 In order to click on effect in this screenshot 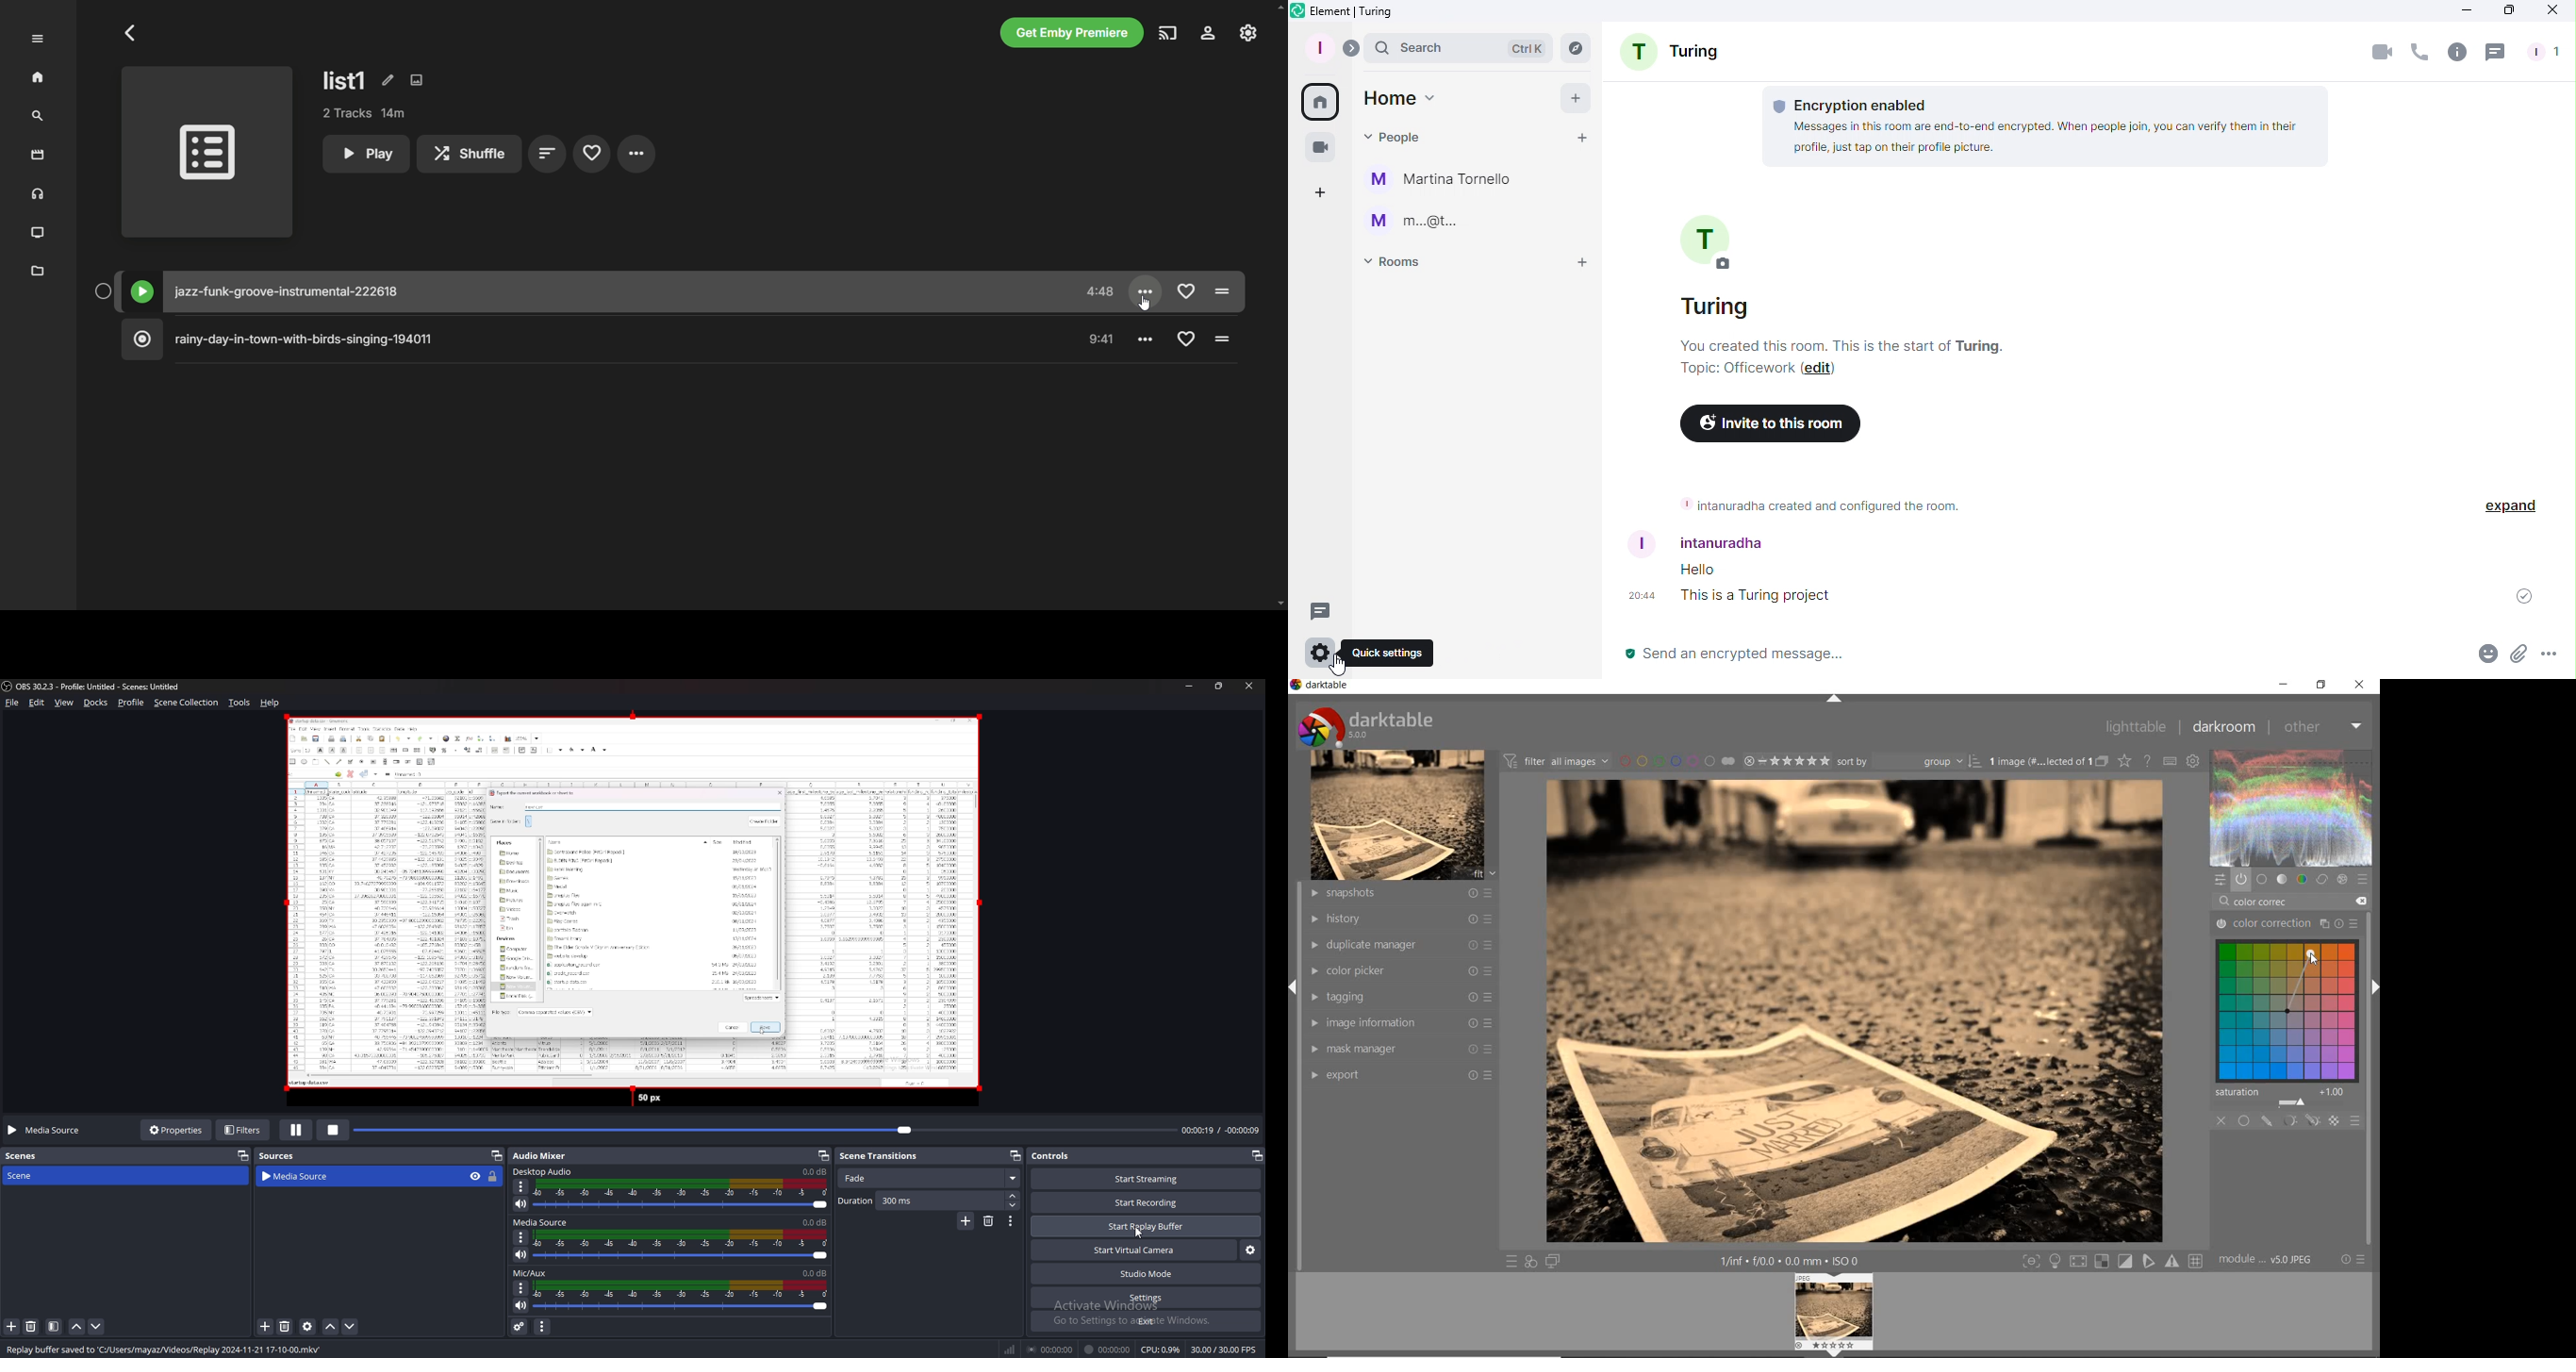, I will do `click(2342, 879)`.